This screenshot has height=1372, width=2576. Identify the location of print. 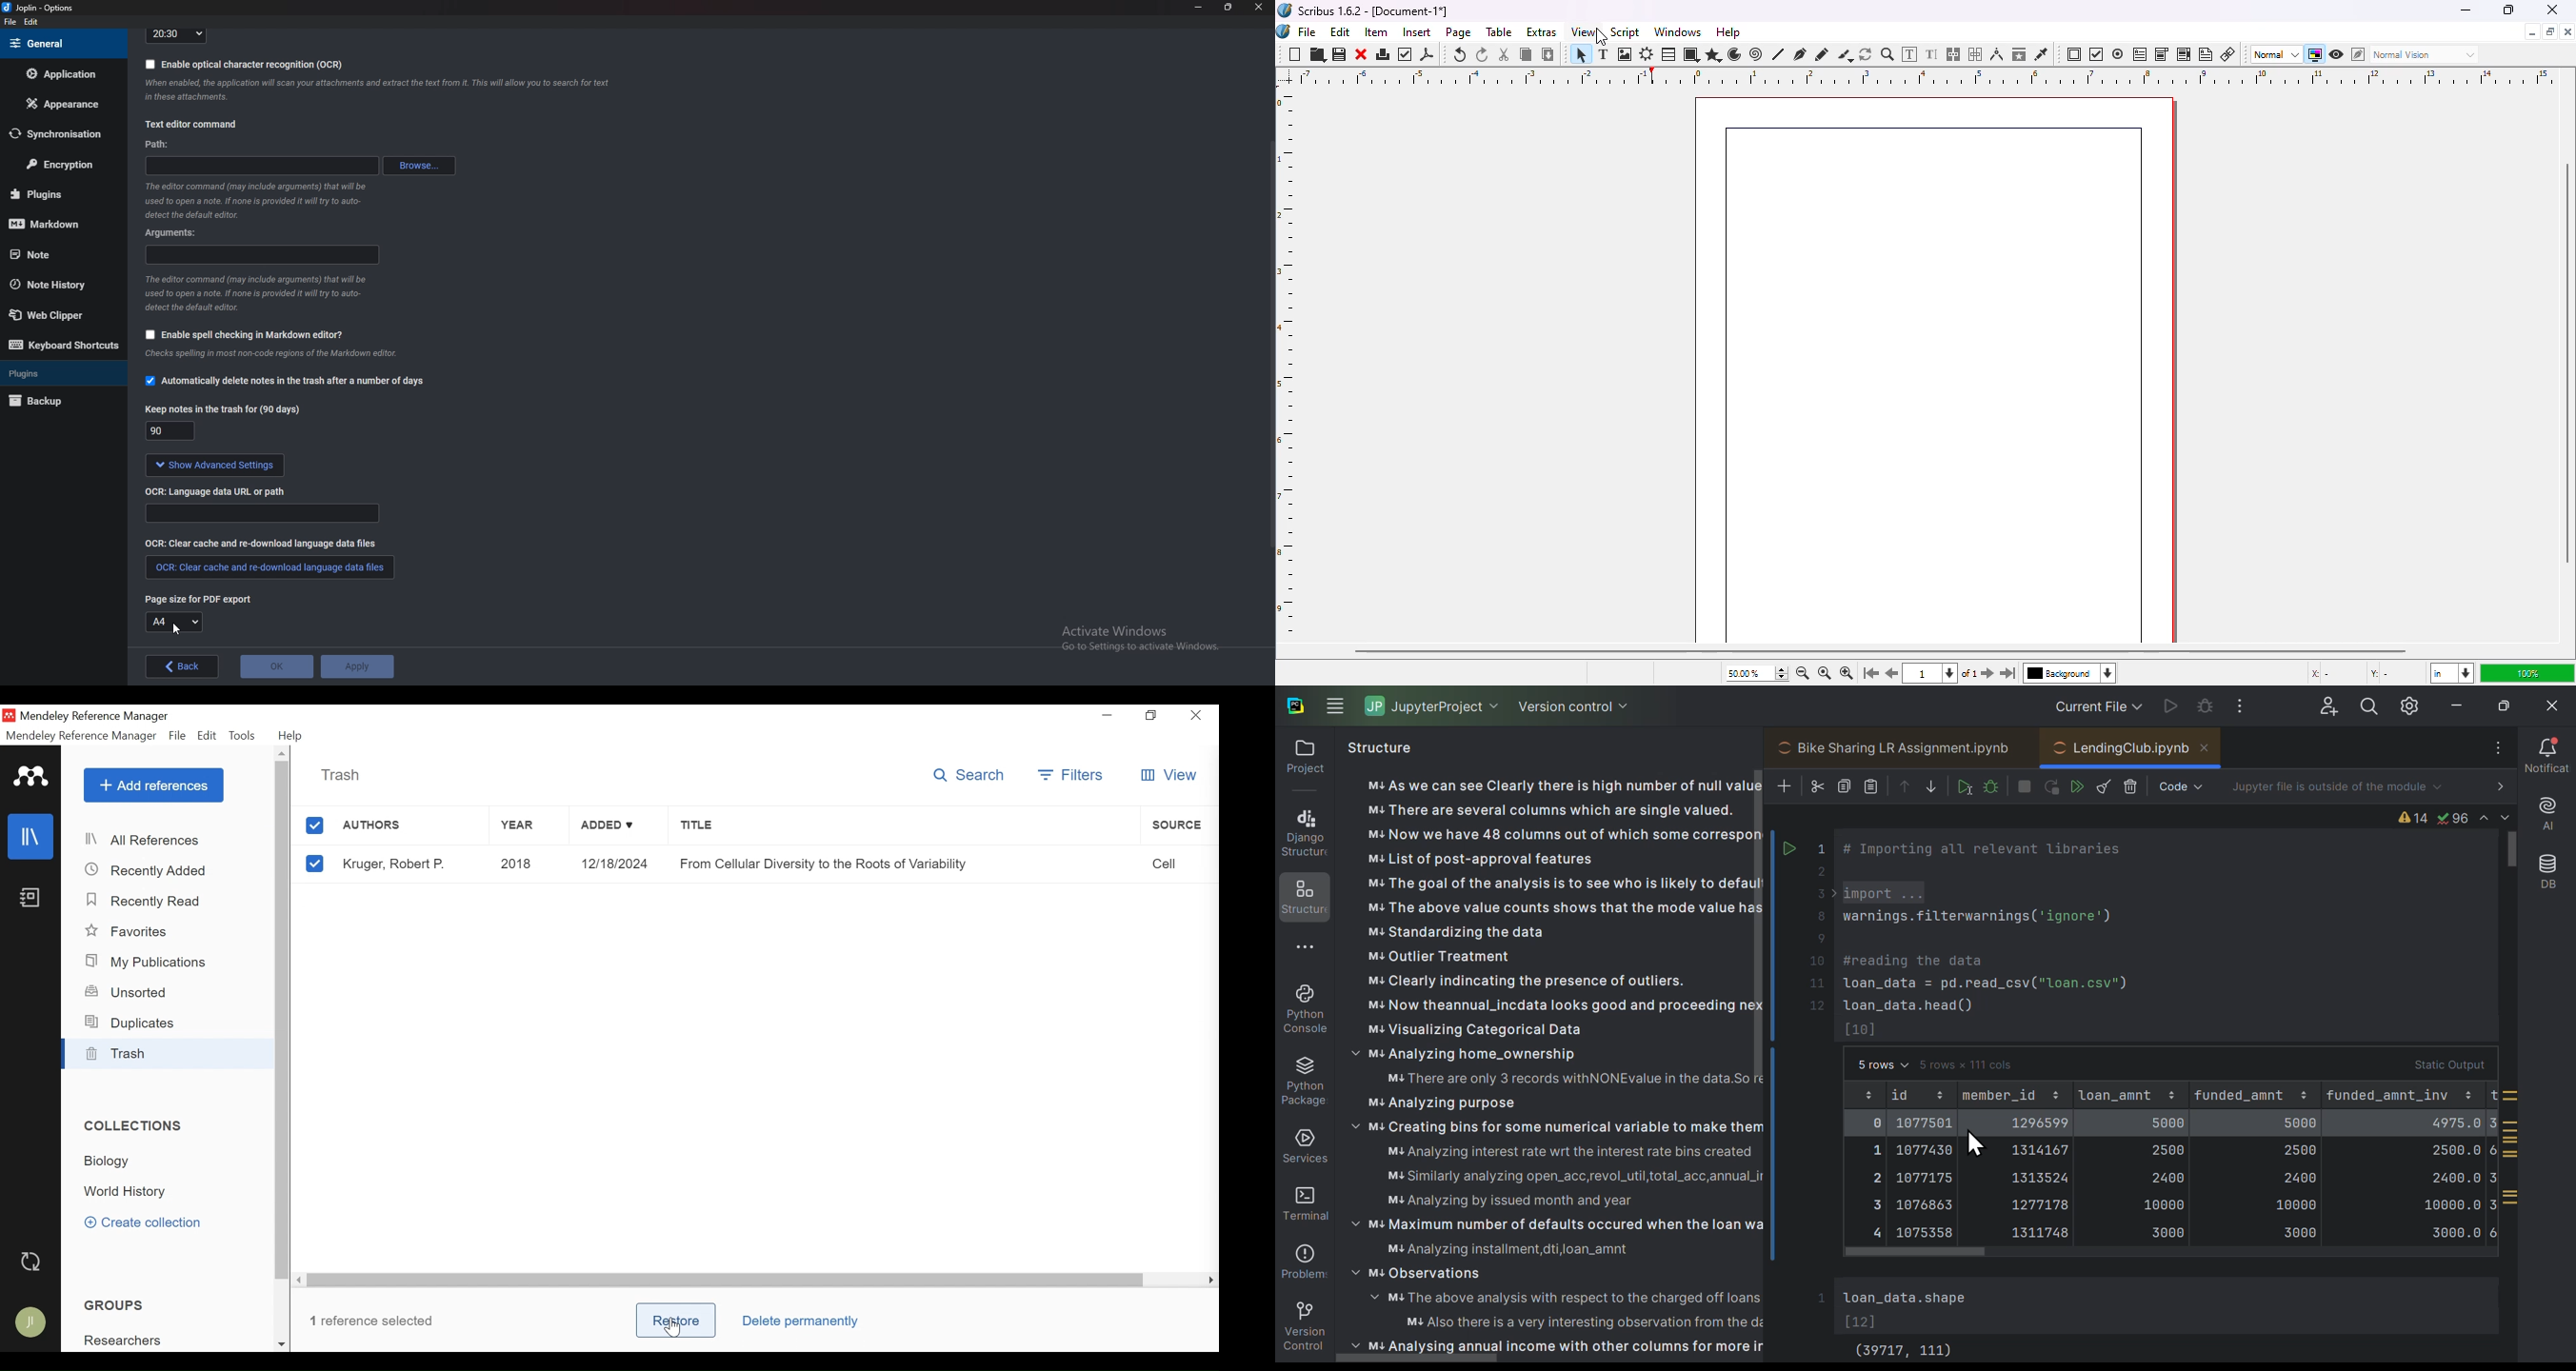
(1384, 54).